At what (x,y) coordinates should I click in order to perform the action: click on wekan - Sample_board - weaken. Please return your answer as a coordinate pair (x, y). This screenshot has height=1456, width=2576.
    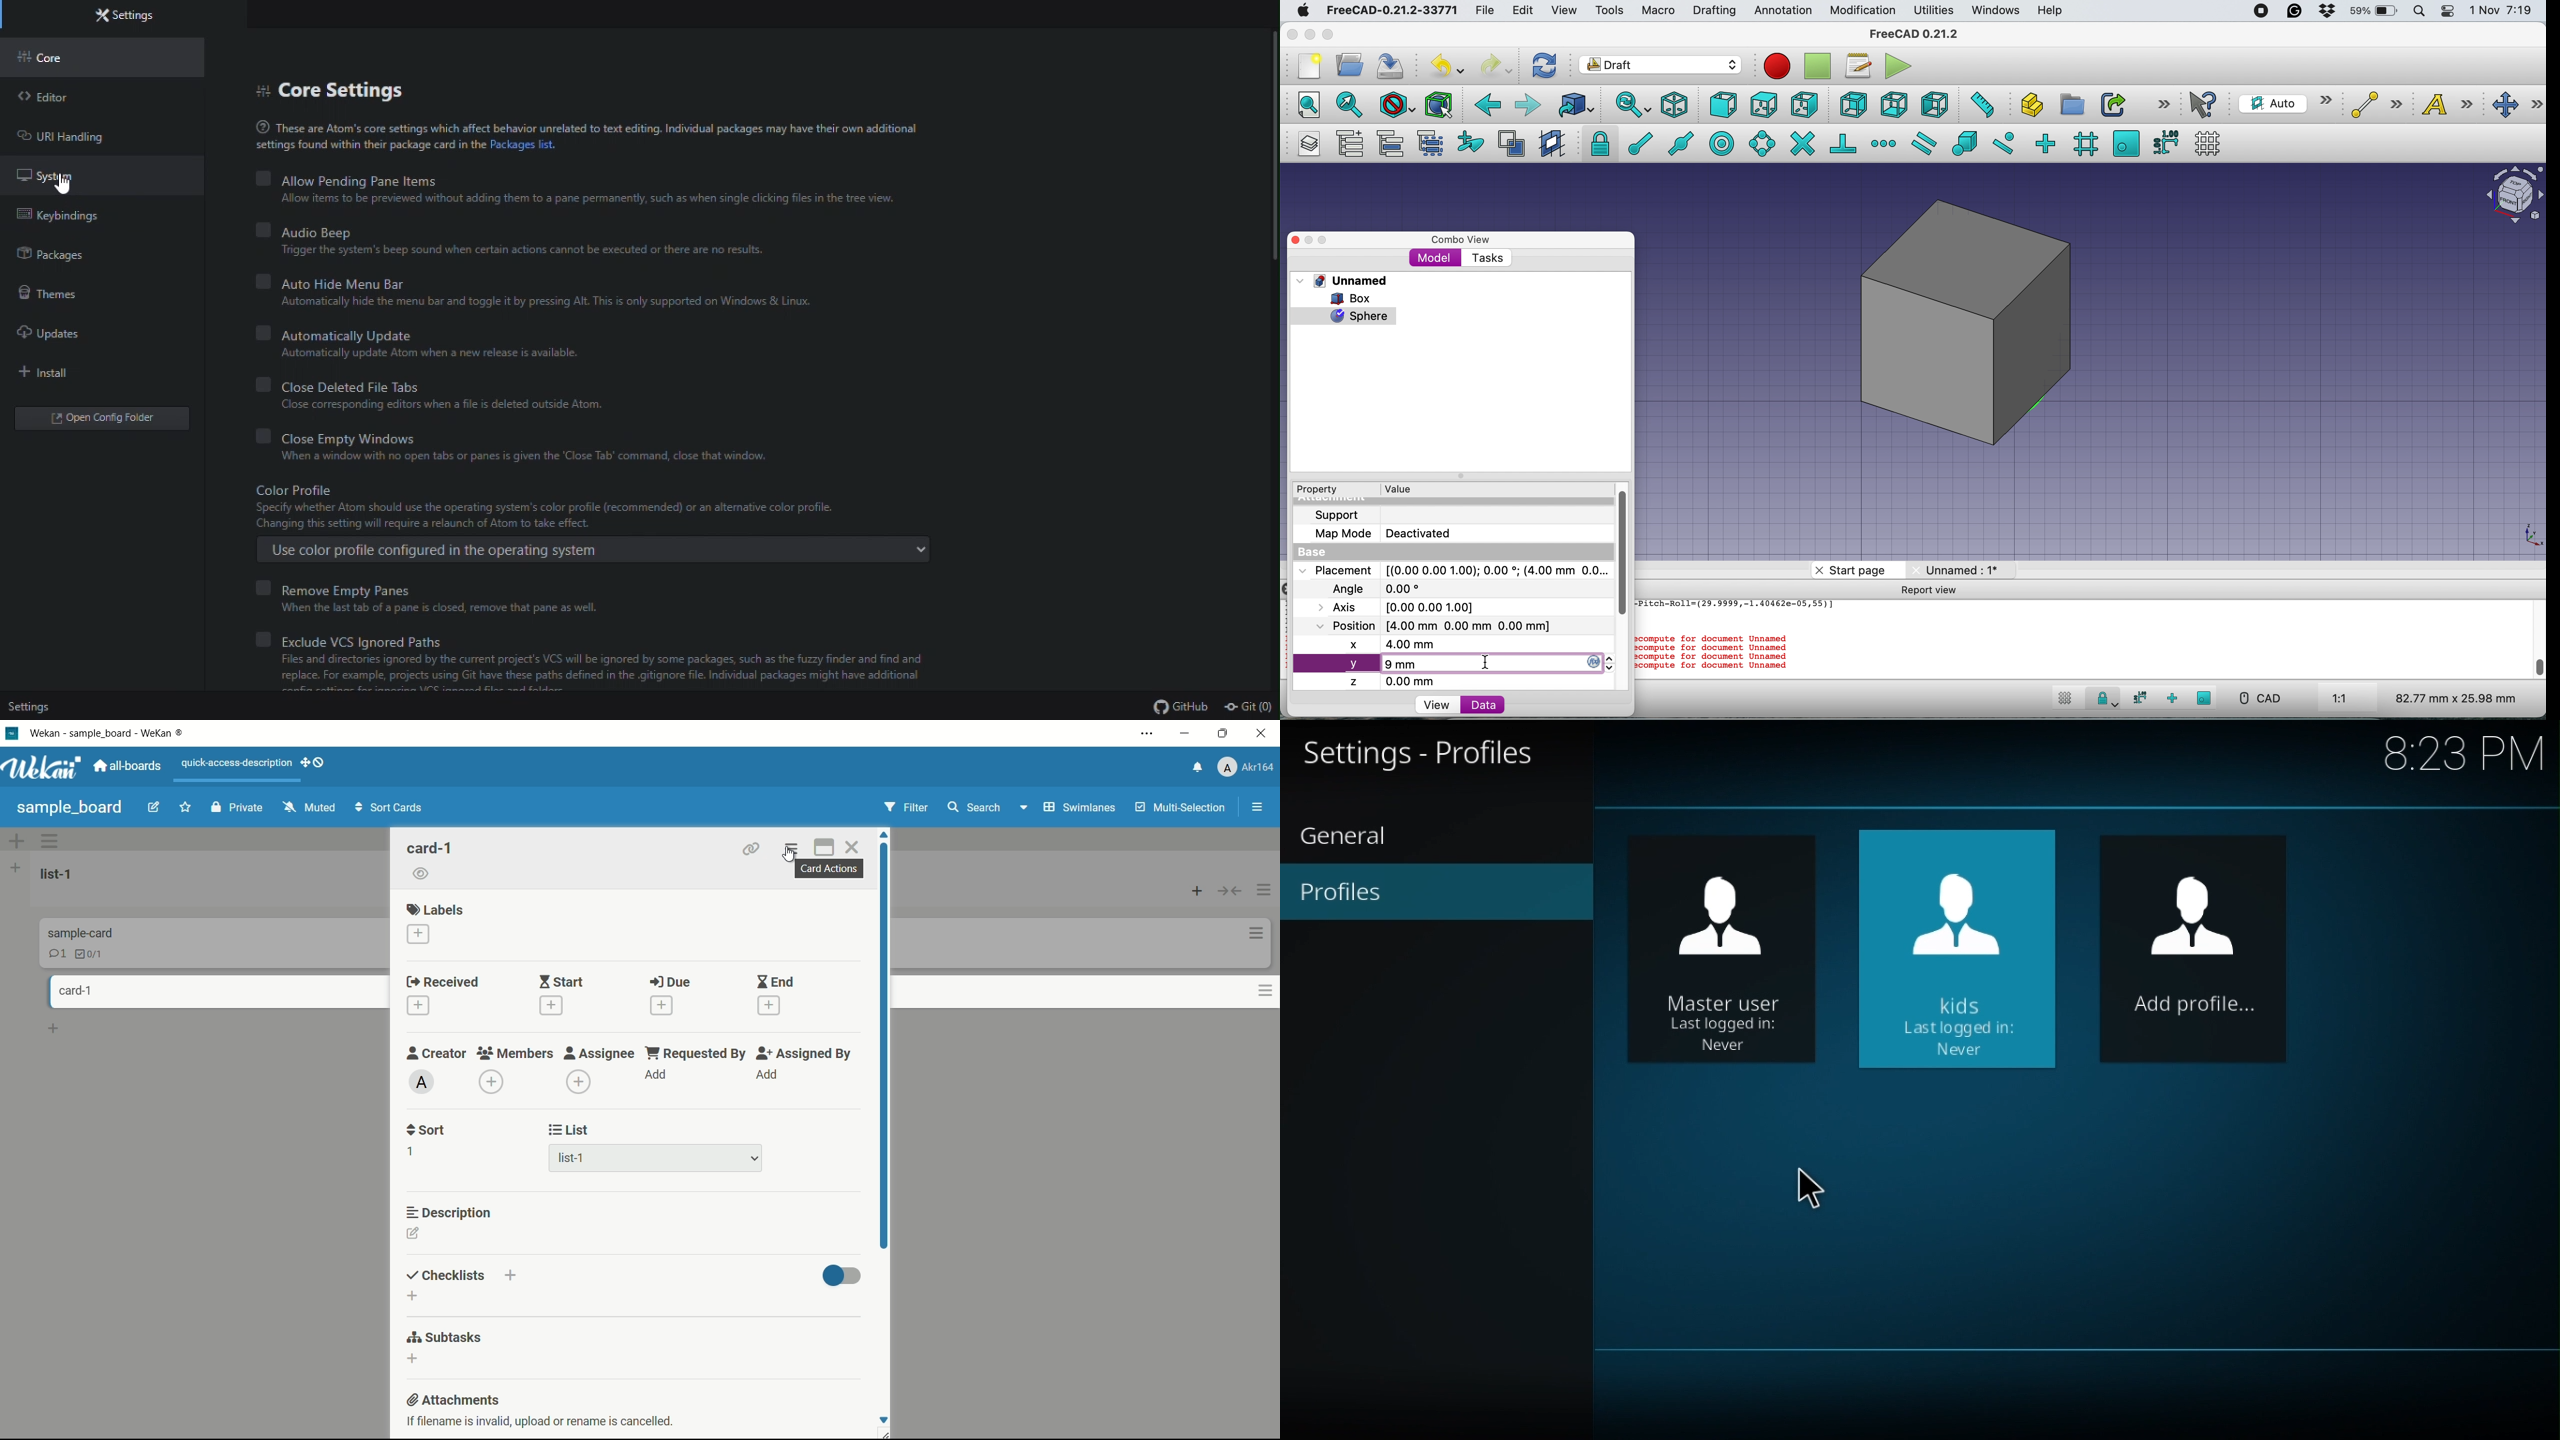
    Looking at the image, I should click on (130, 735).